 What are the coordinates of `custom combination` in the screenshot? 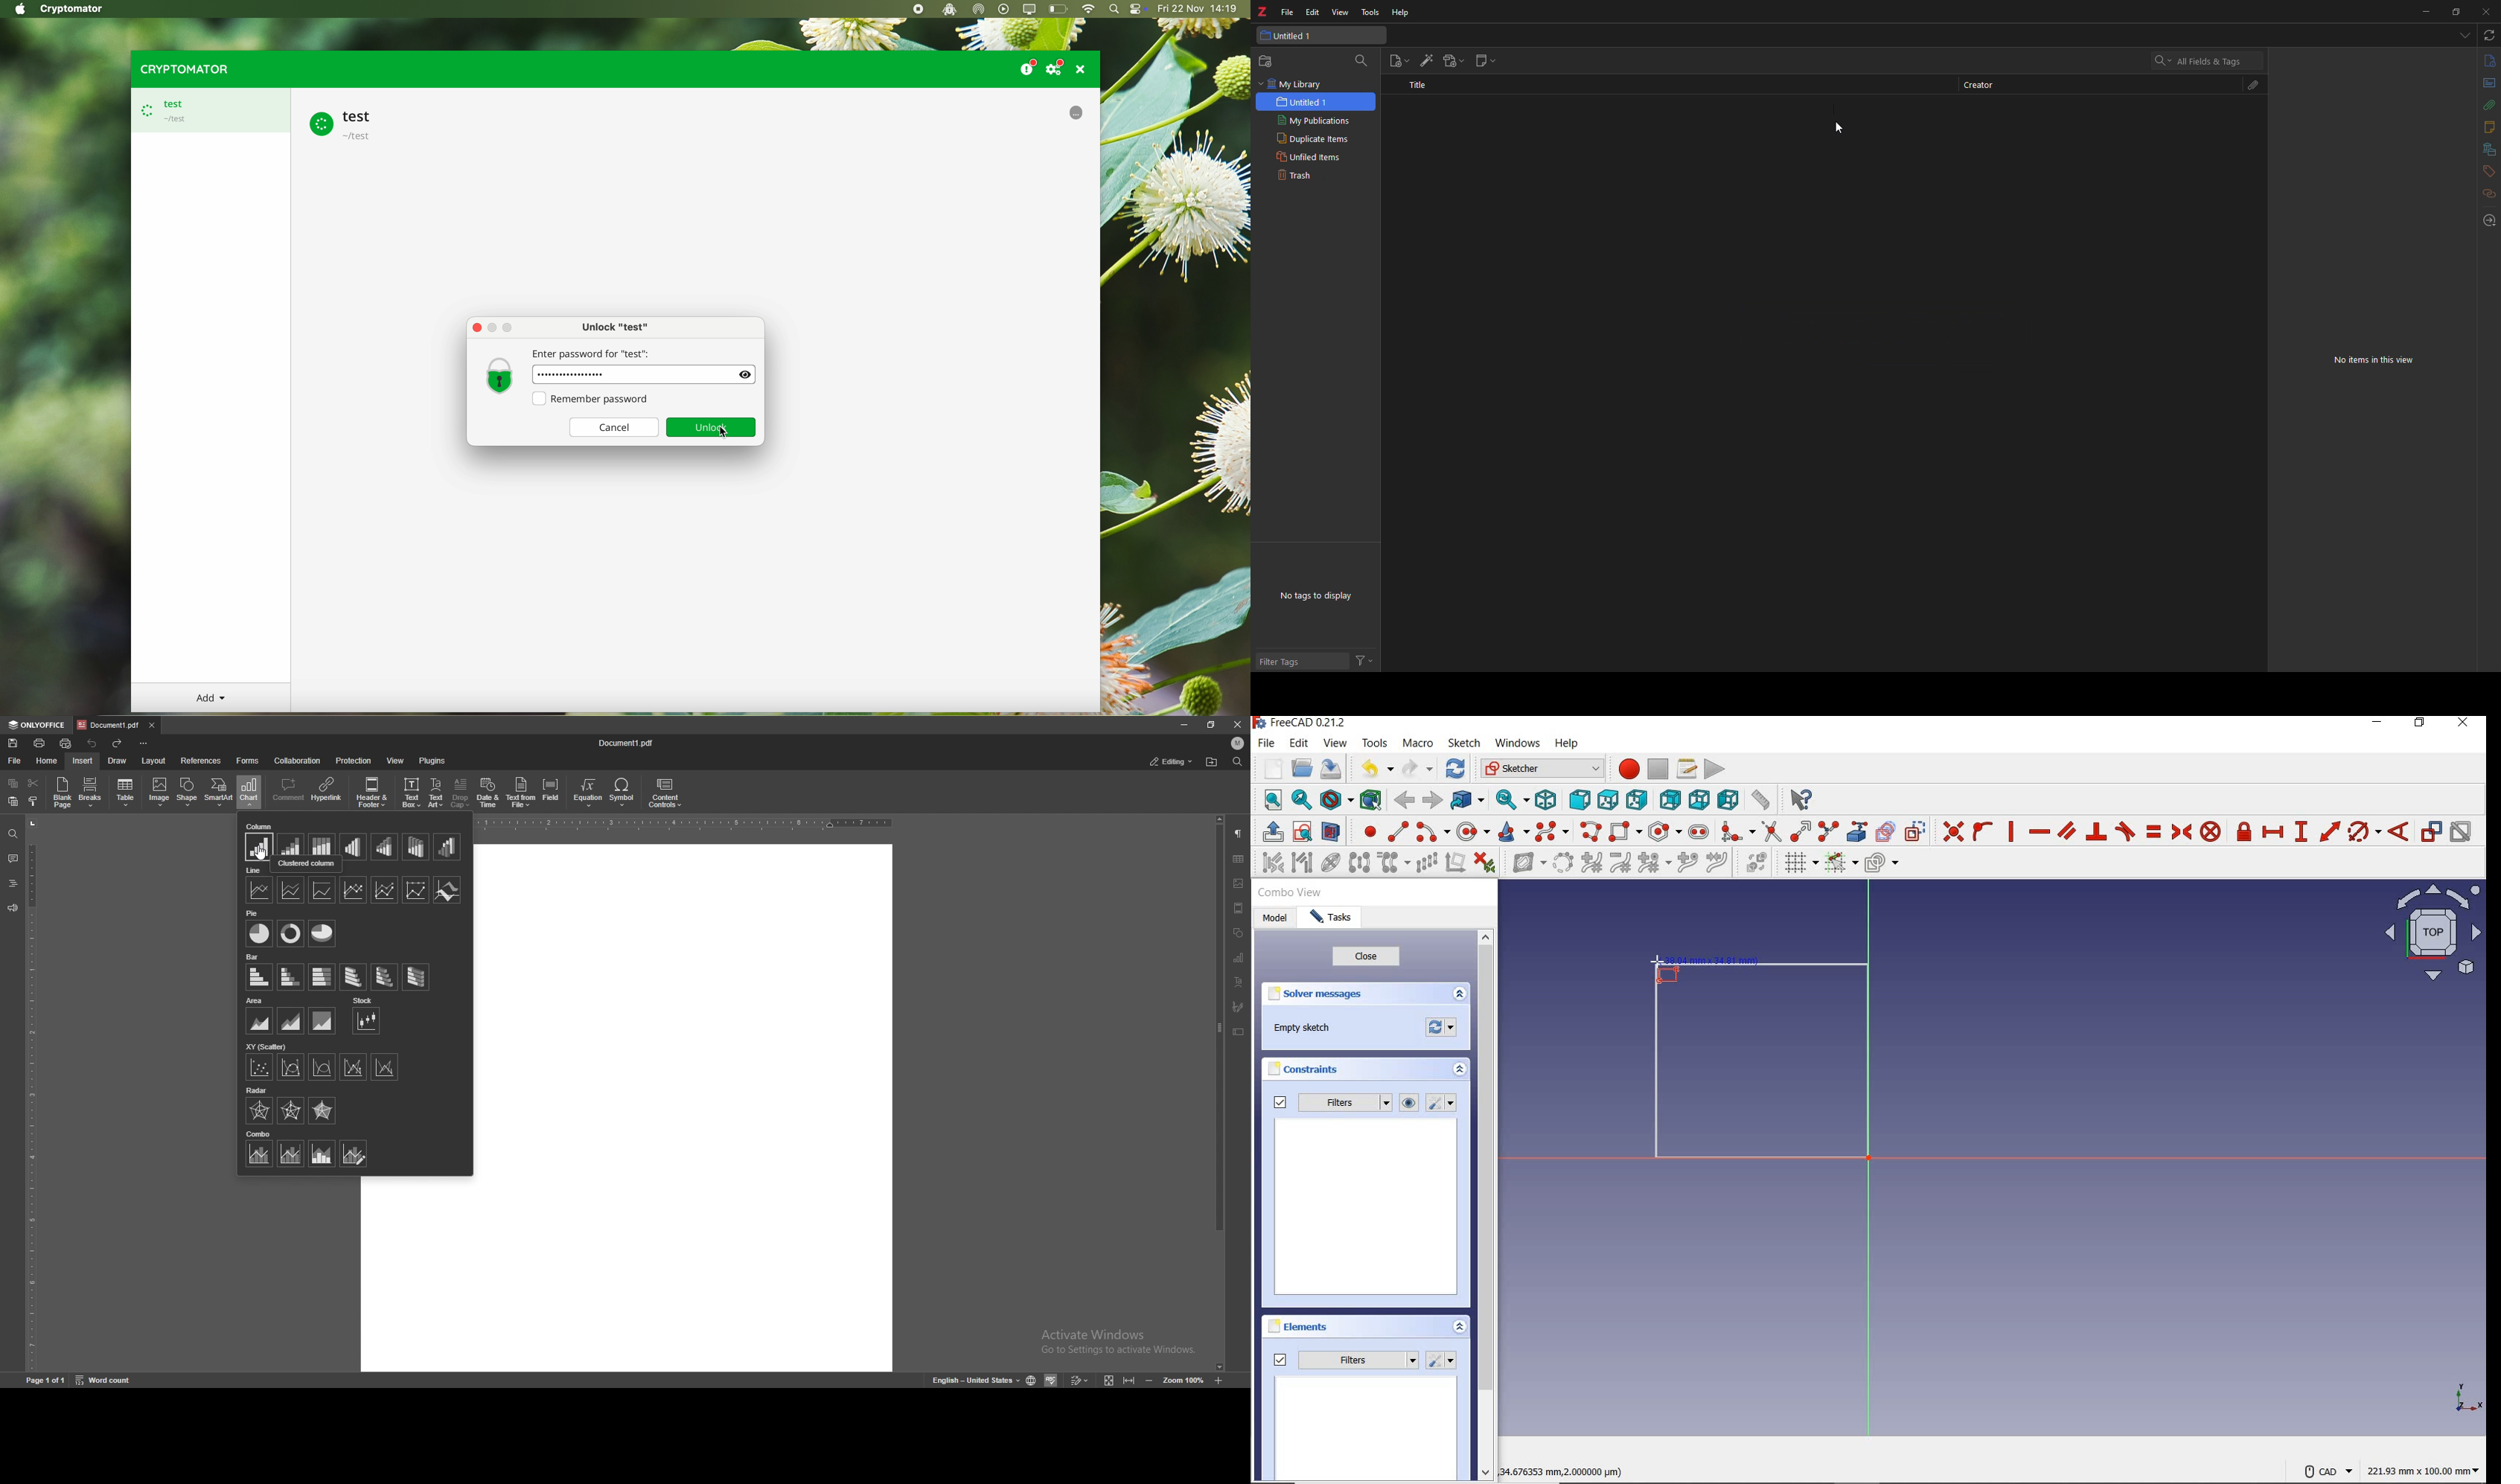 It's located at (354, 1154).